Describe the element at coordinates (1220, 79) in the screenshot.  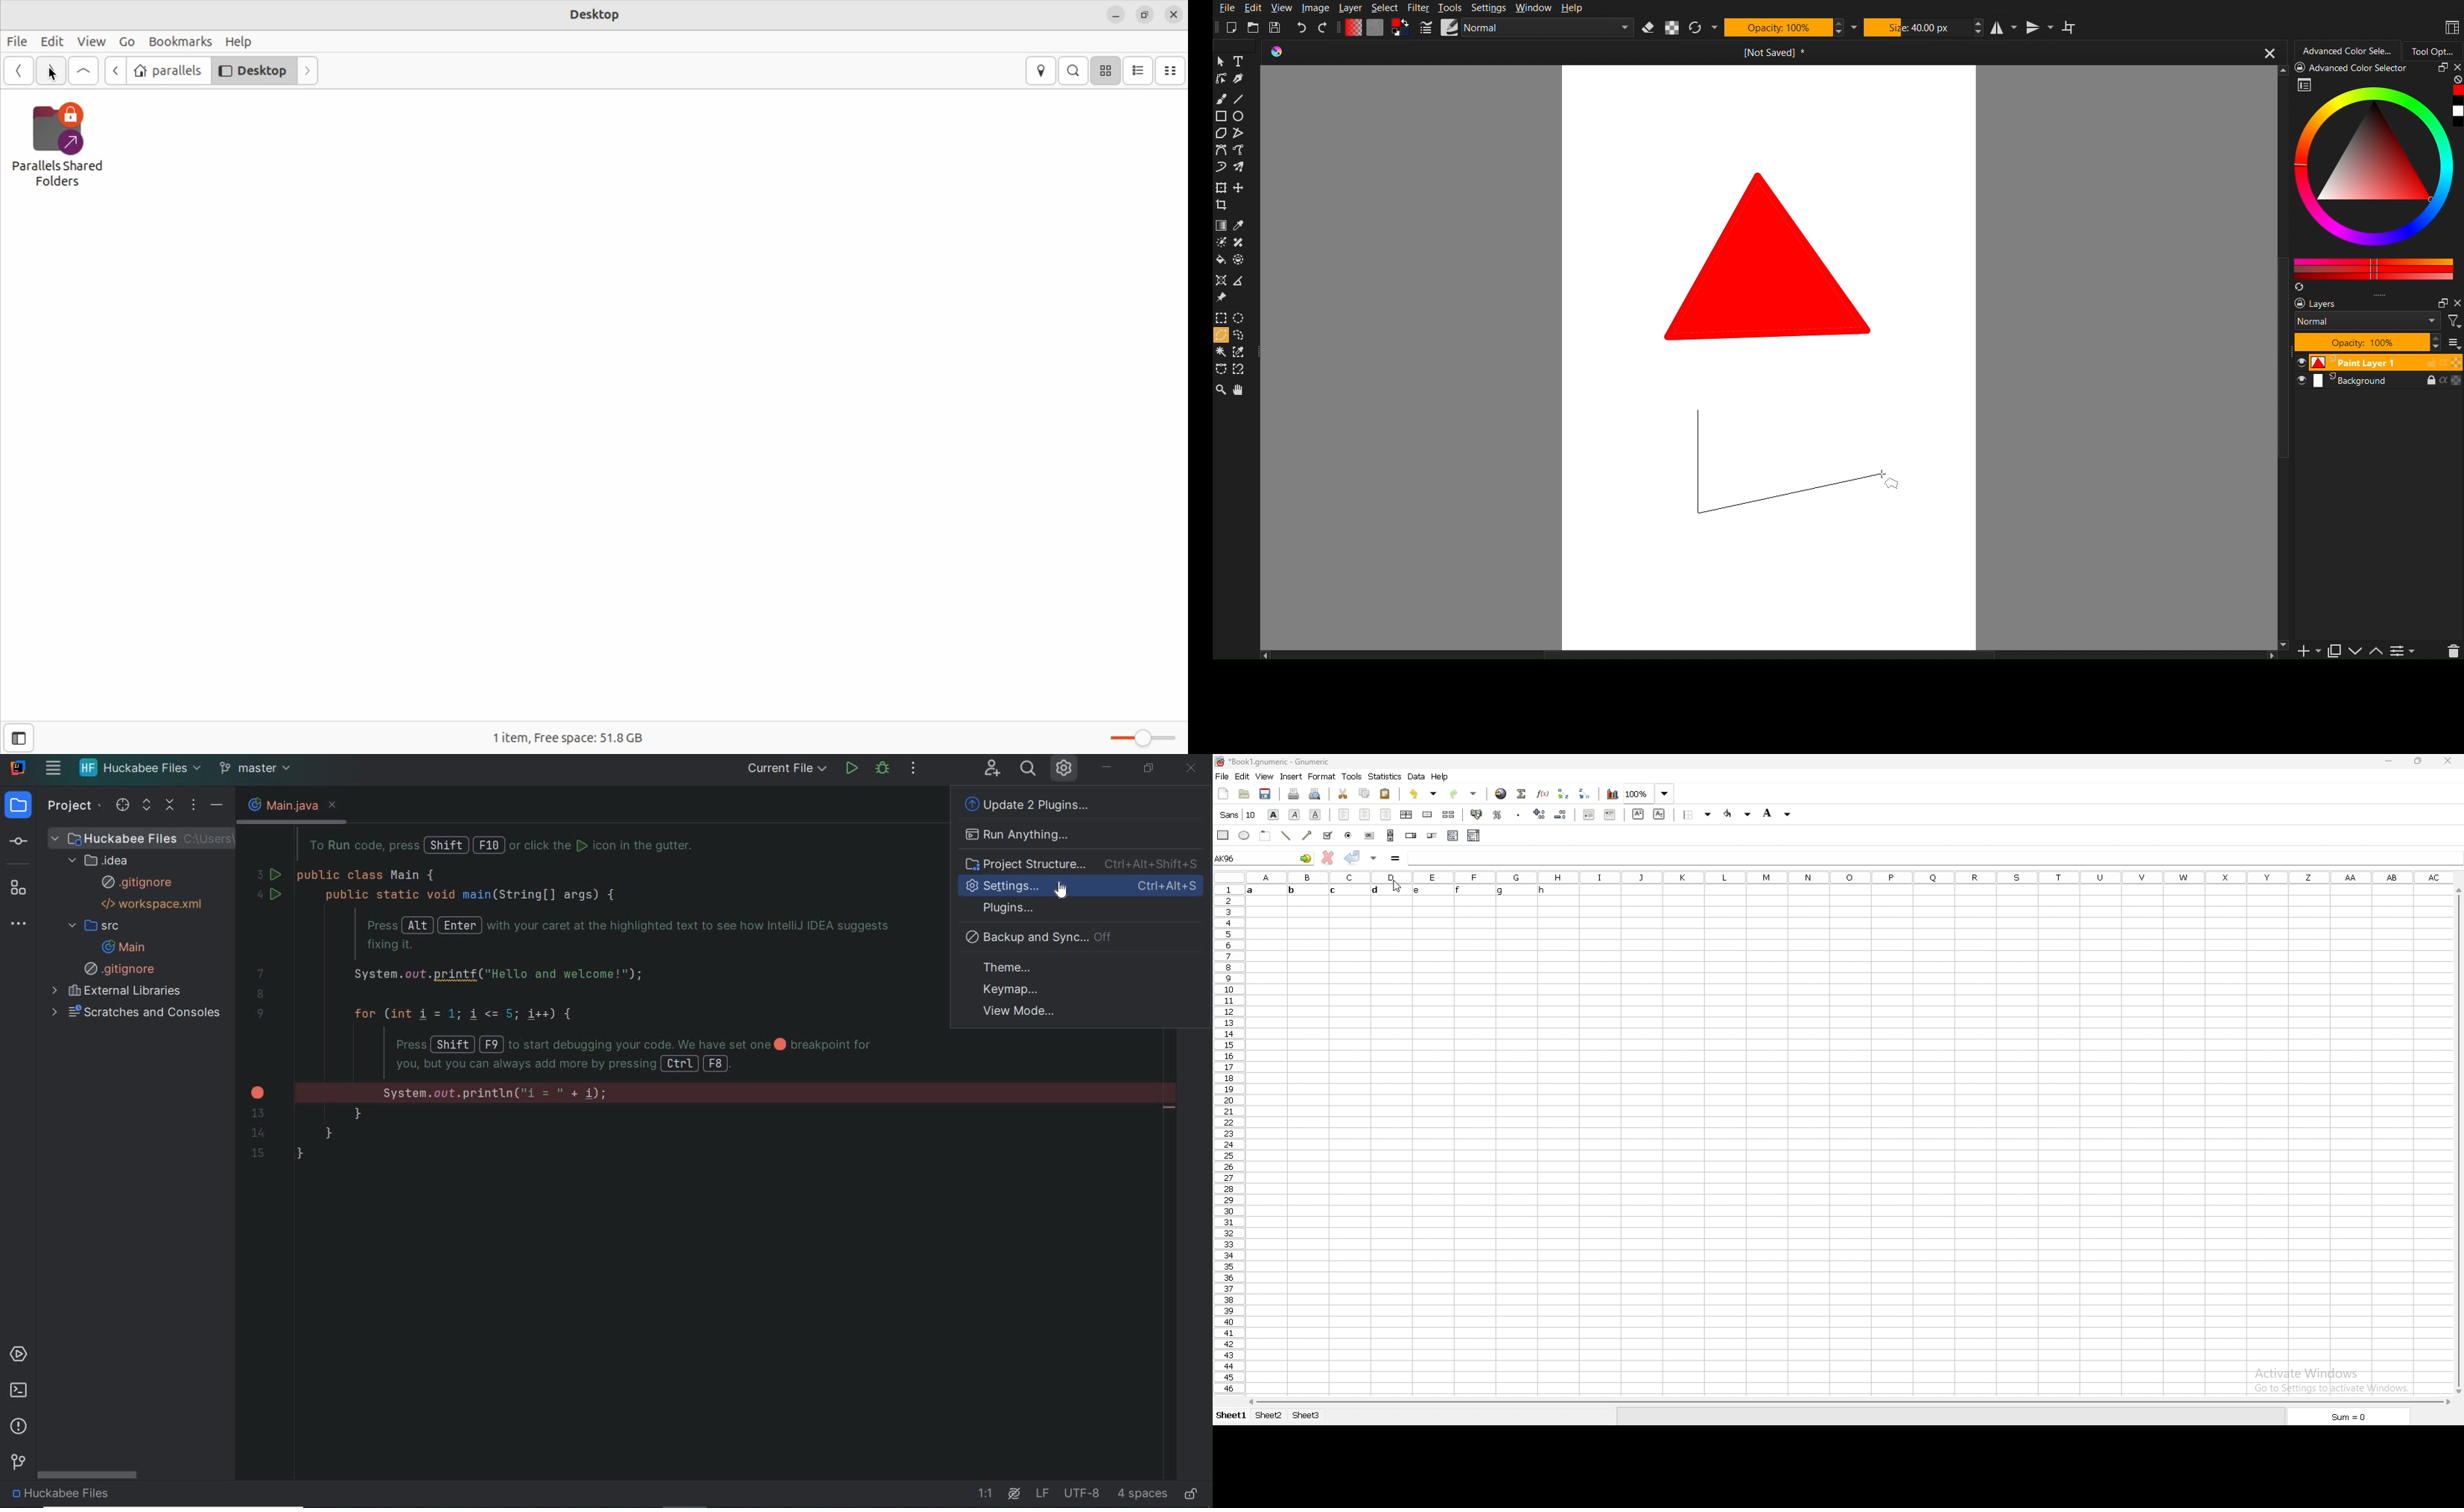
I see `Lineart Tools` at that location.